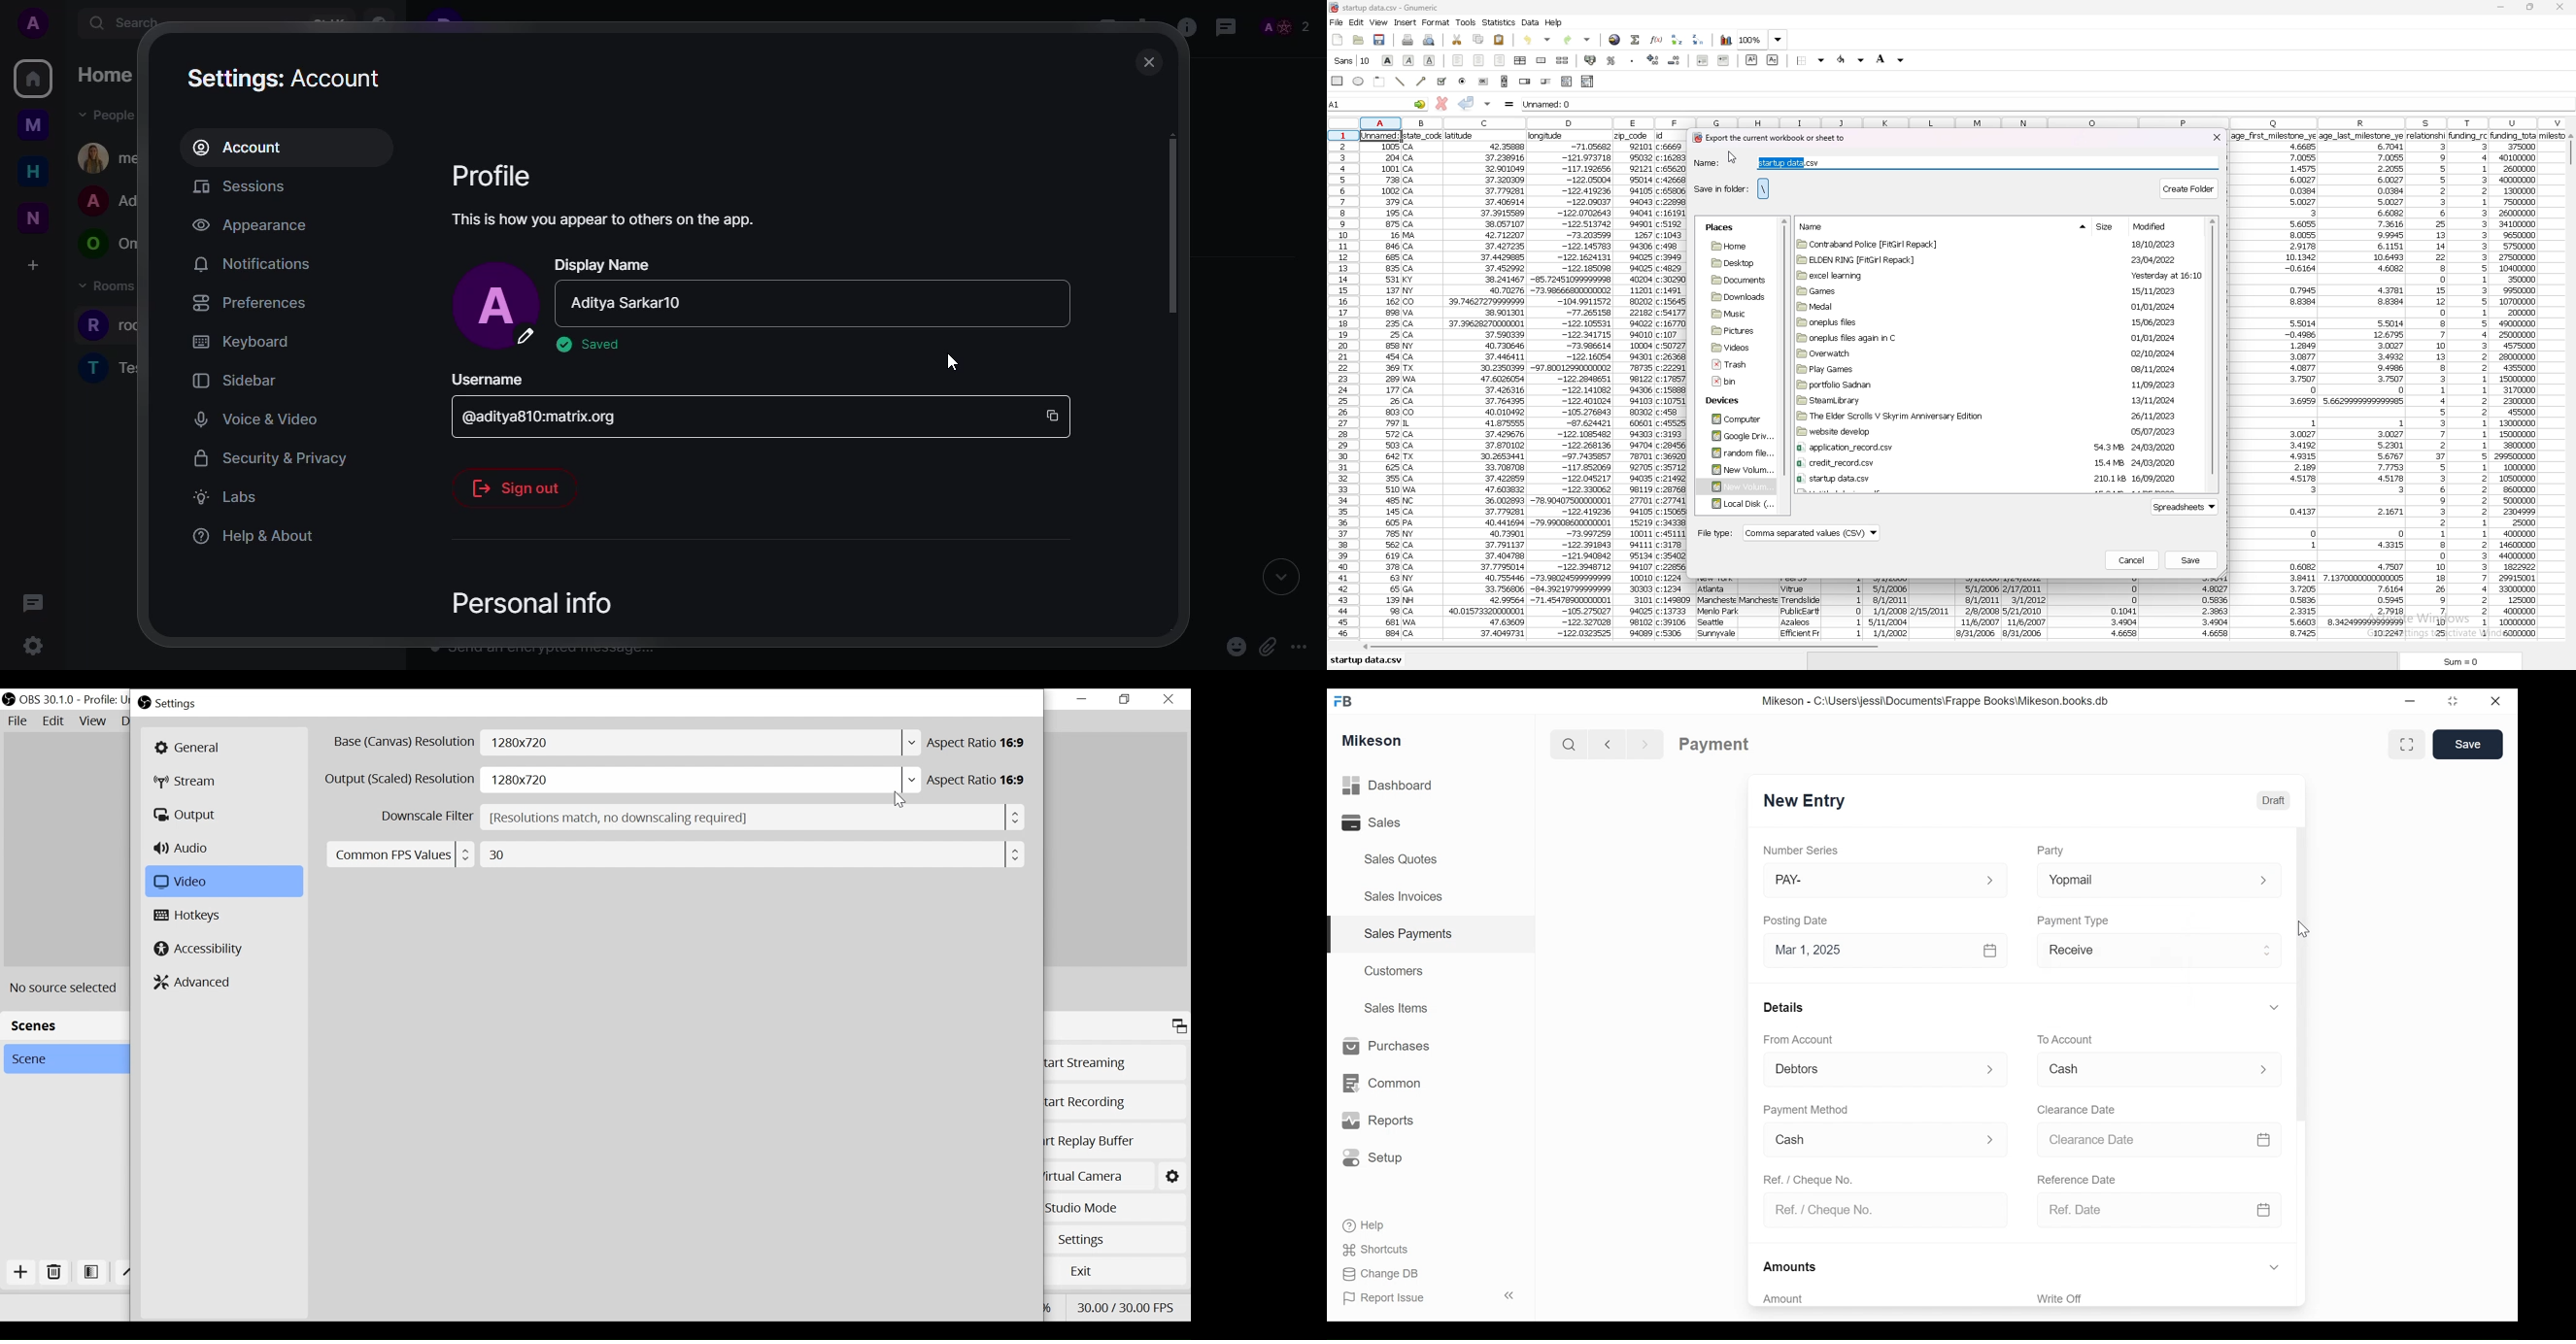 Image resolution: width=2576 pixels, height=1344 pixels. I want to click on Hide, so click(2274, 1006).